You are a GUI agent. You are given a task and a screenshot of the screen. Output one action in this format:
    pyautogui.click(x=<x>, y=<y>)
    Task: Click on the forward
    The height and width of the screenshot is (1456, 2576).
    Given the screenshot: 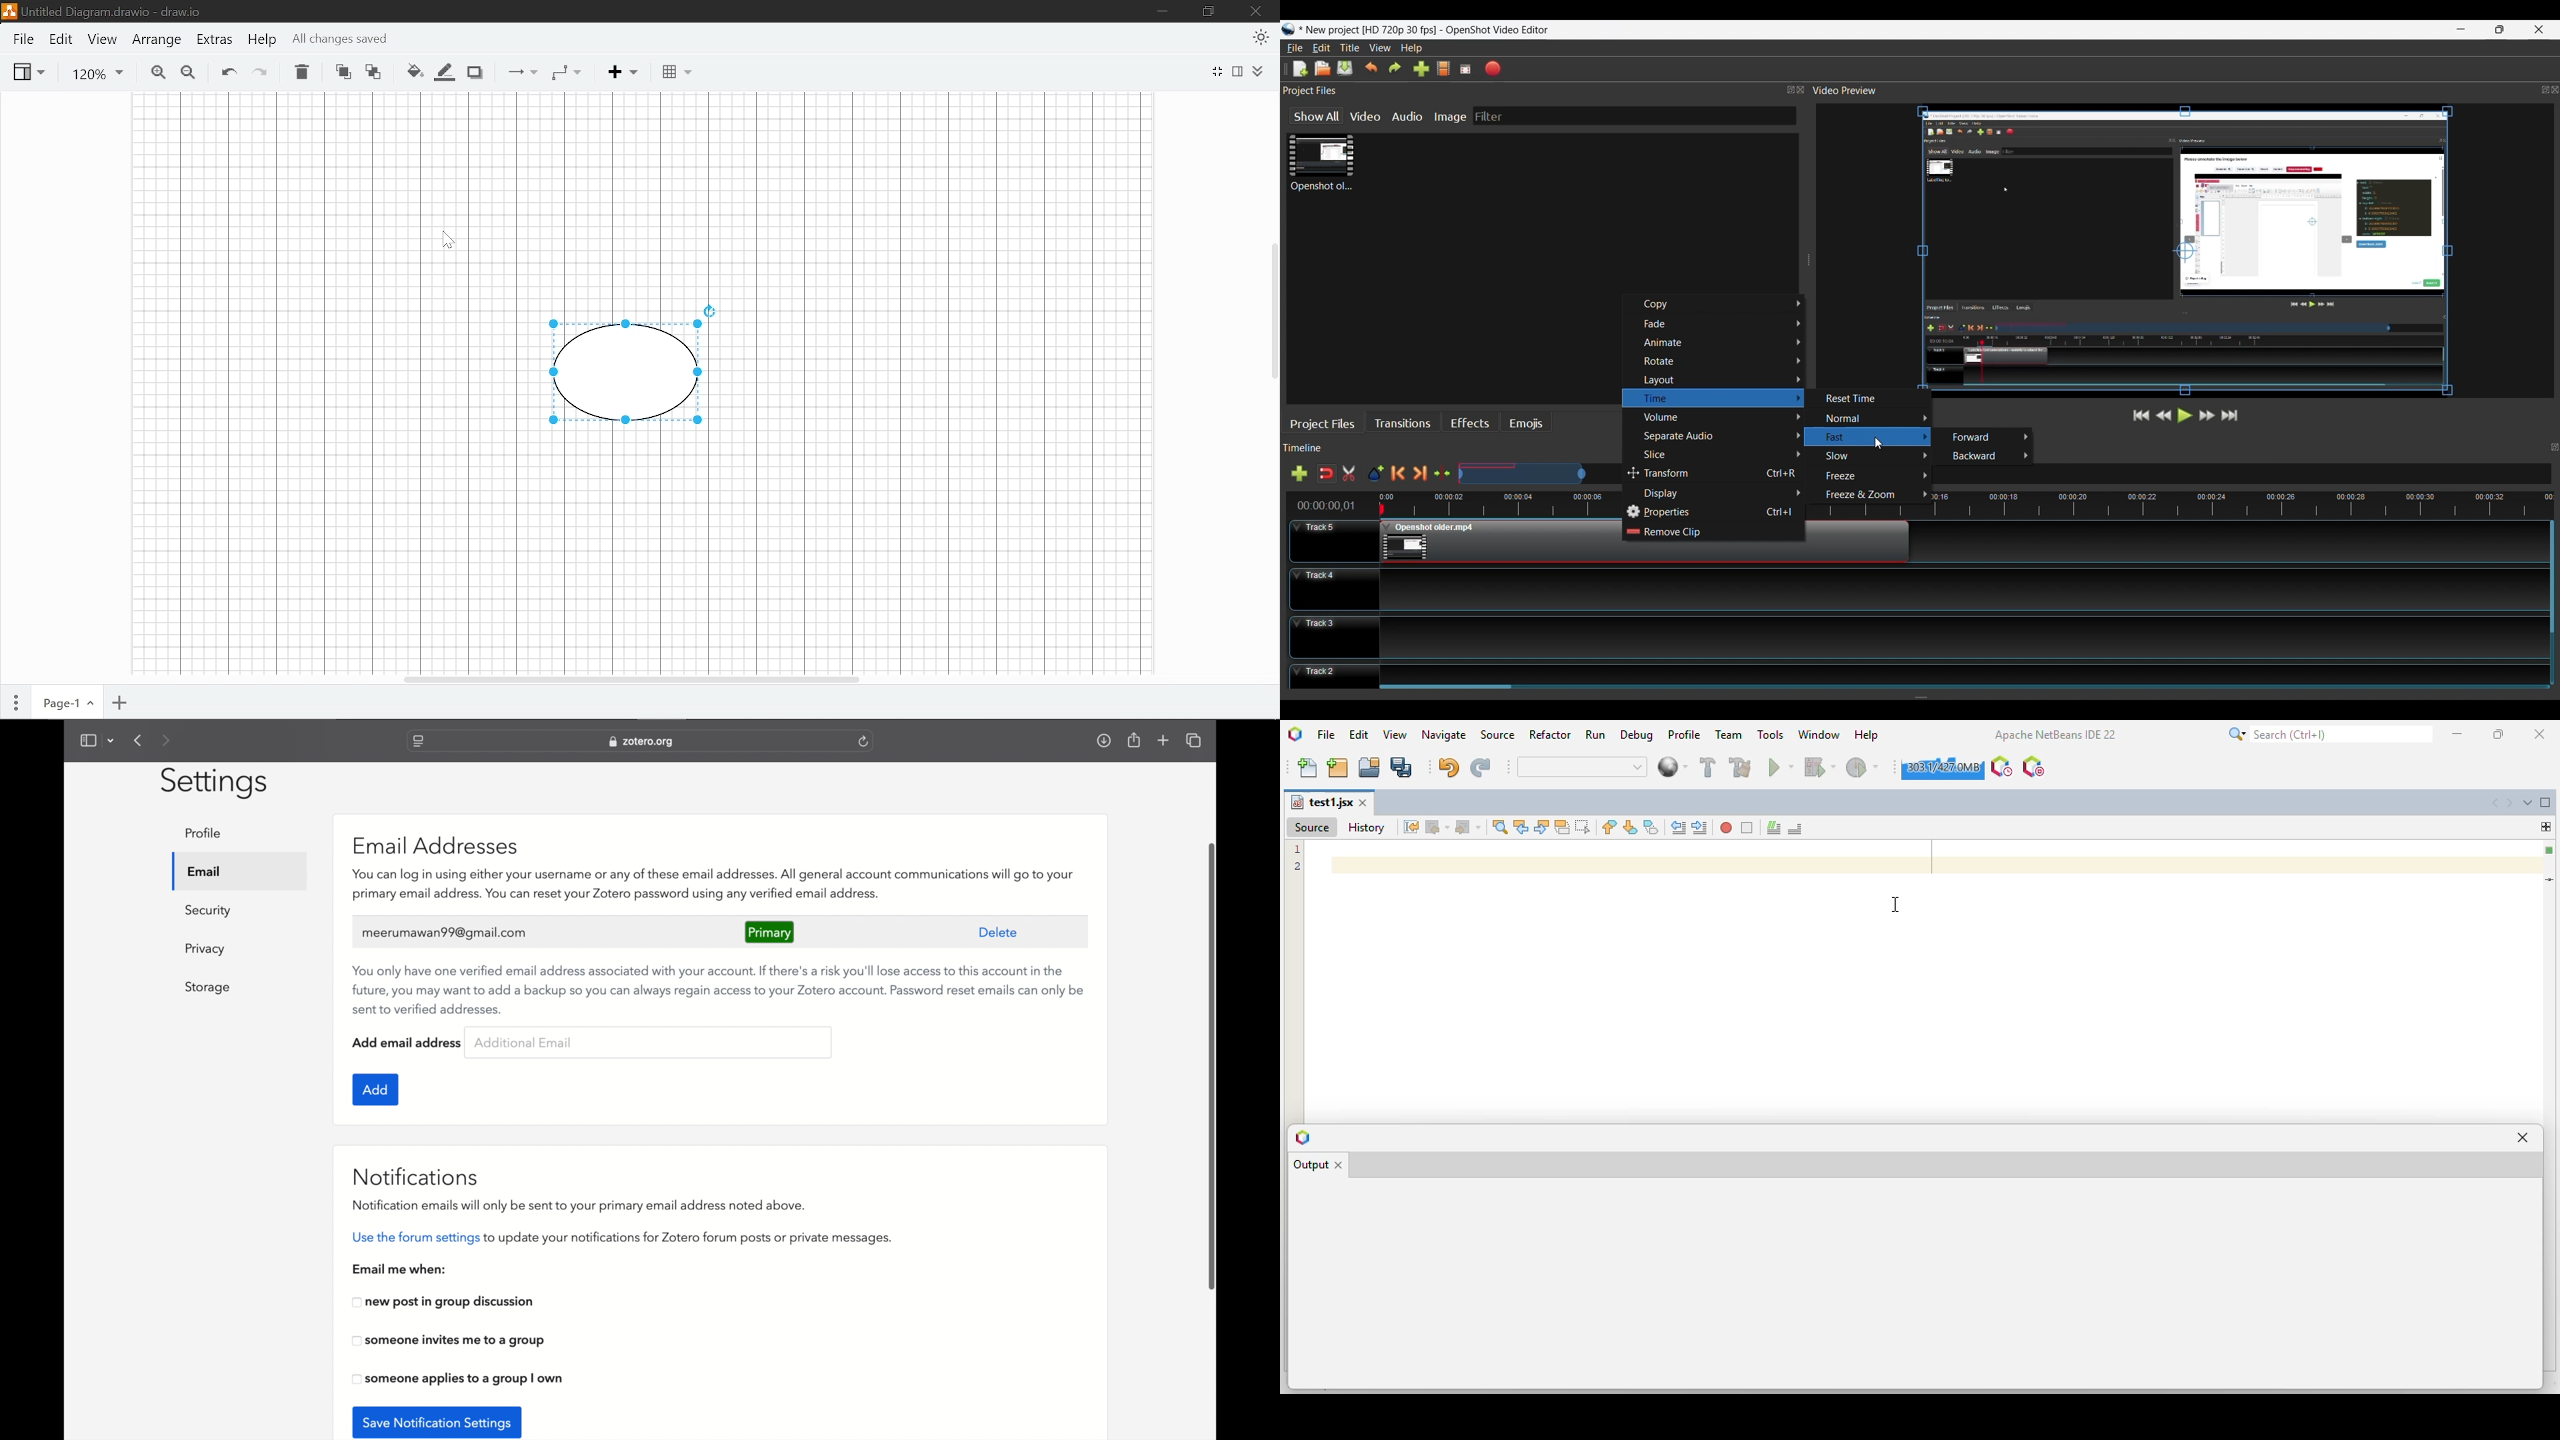 What is the action you would take?
    pyautogui.click(x=1468, y=828)
    